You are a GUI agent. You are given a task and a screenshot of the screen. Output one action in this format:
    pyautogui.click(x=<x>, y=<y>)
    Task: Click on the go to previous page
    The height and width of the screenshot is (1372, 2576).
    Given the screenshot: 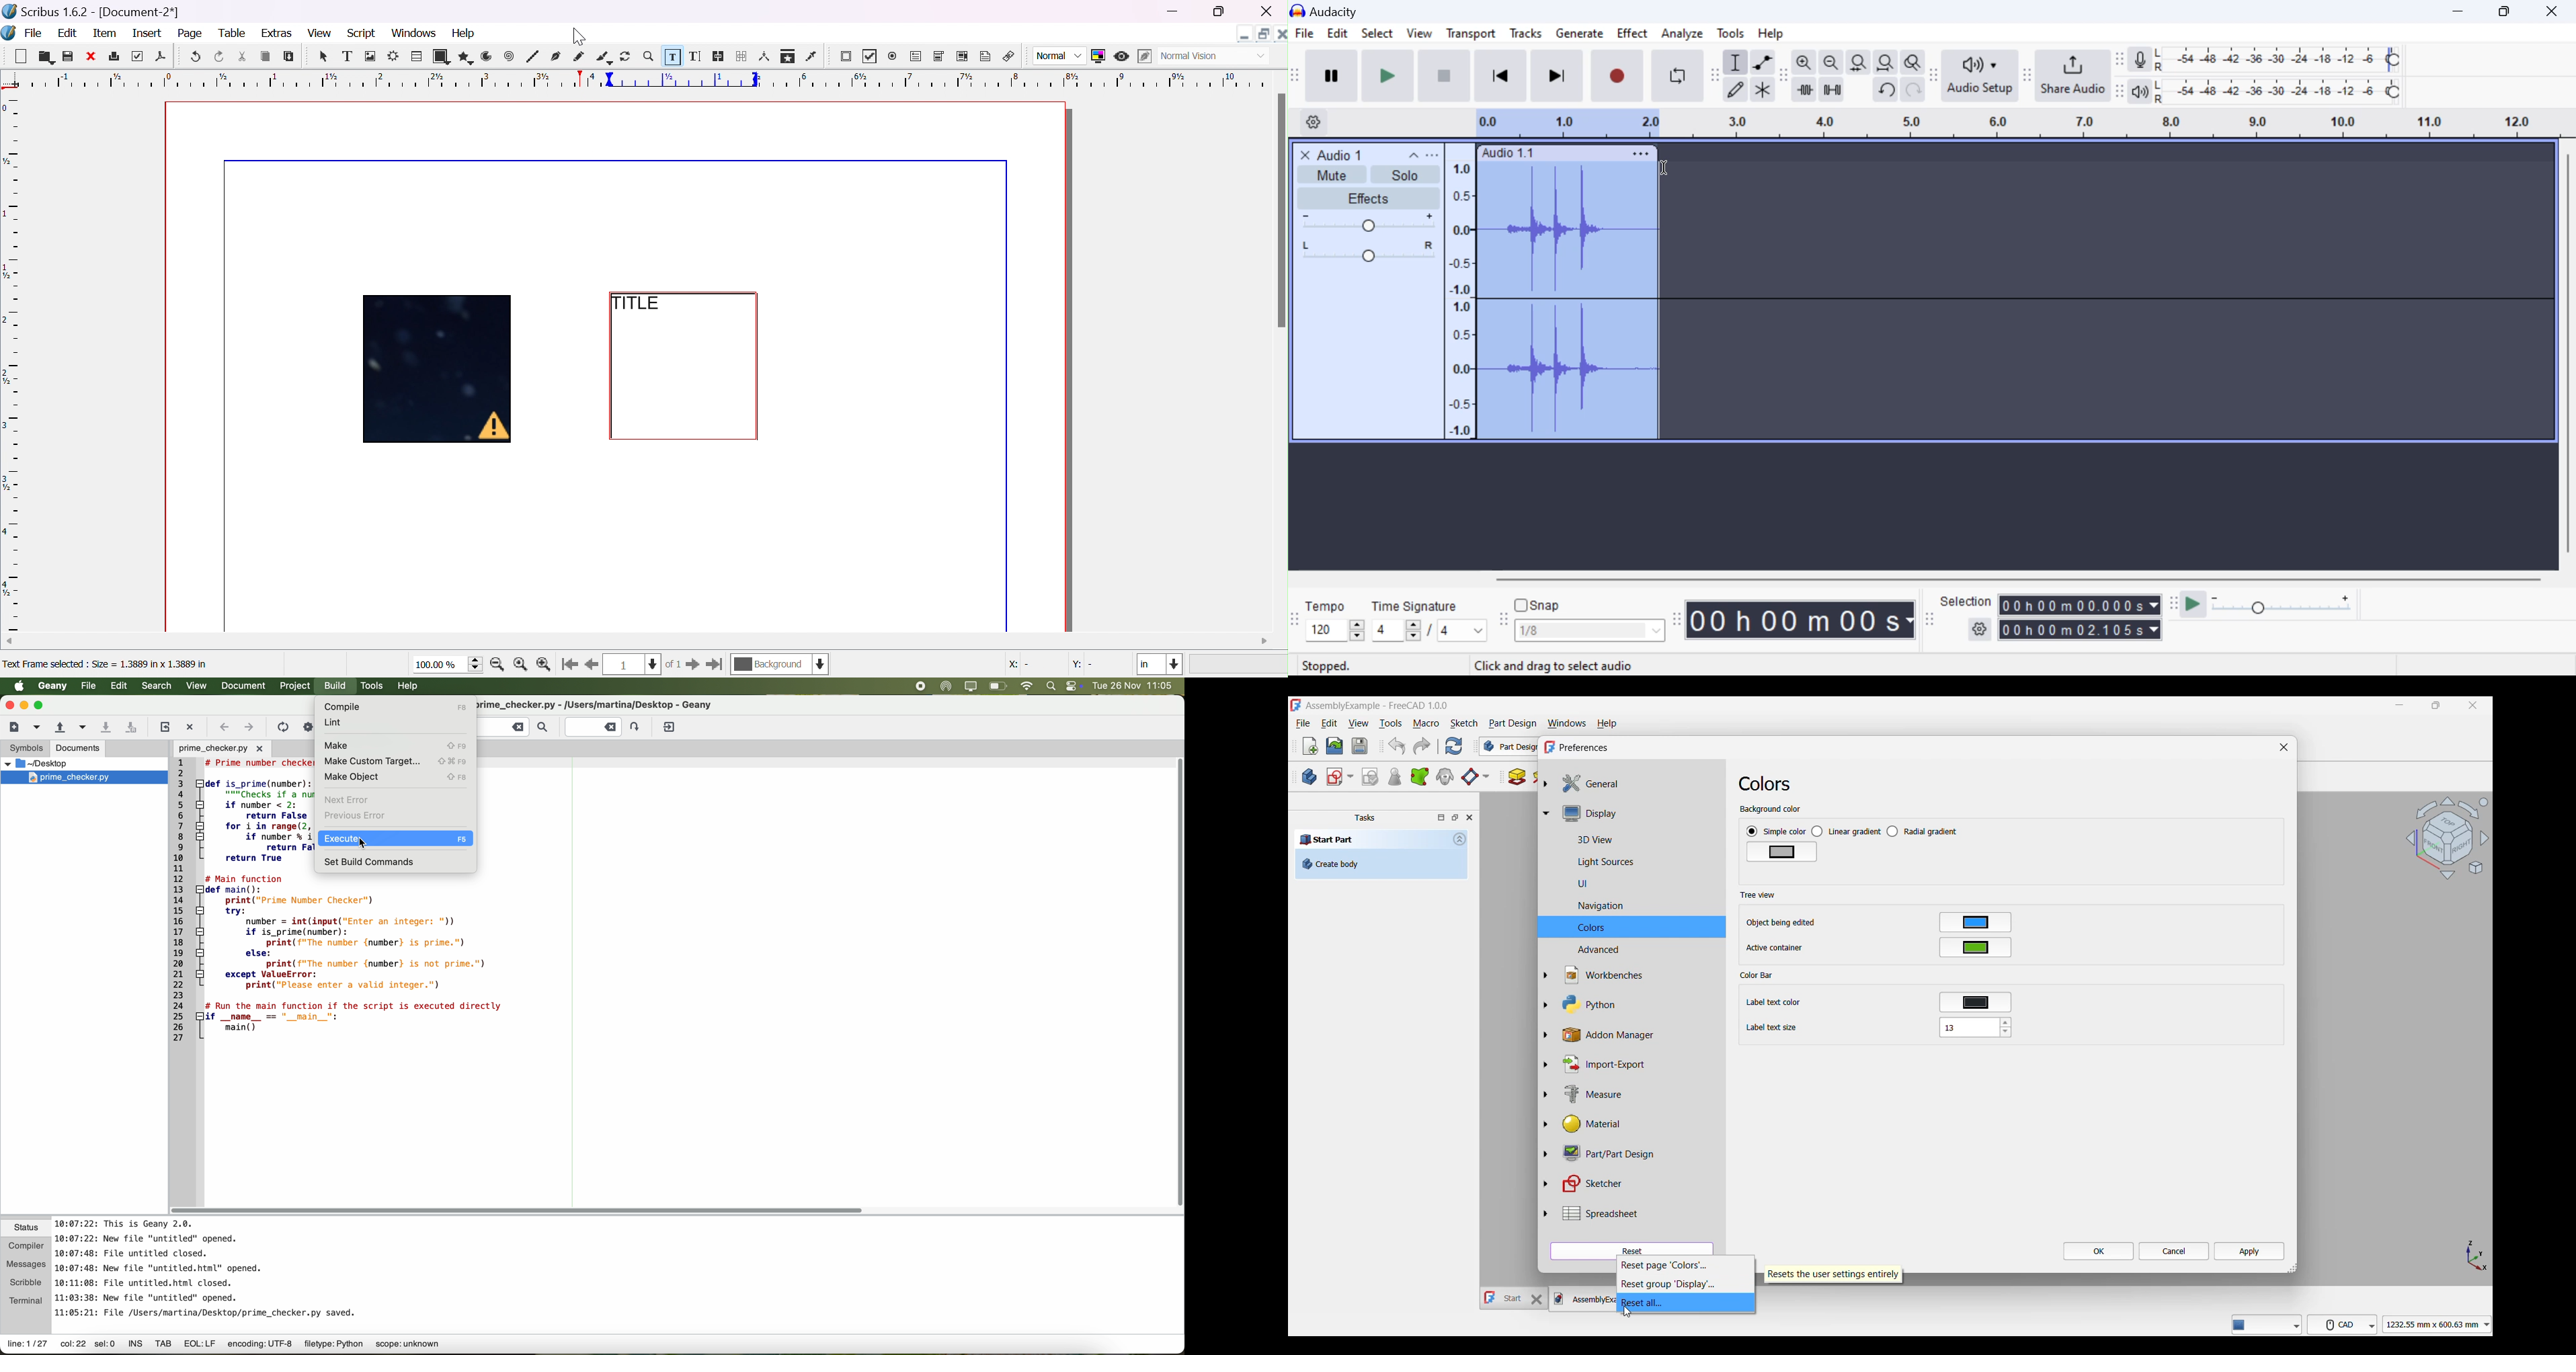 What is the action you would take?
    pyautogui.click(x=590, y=665)
    